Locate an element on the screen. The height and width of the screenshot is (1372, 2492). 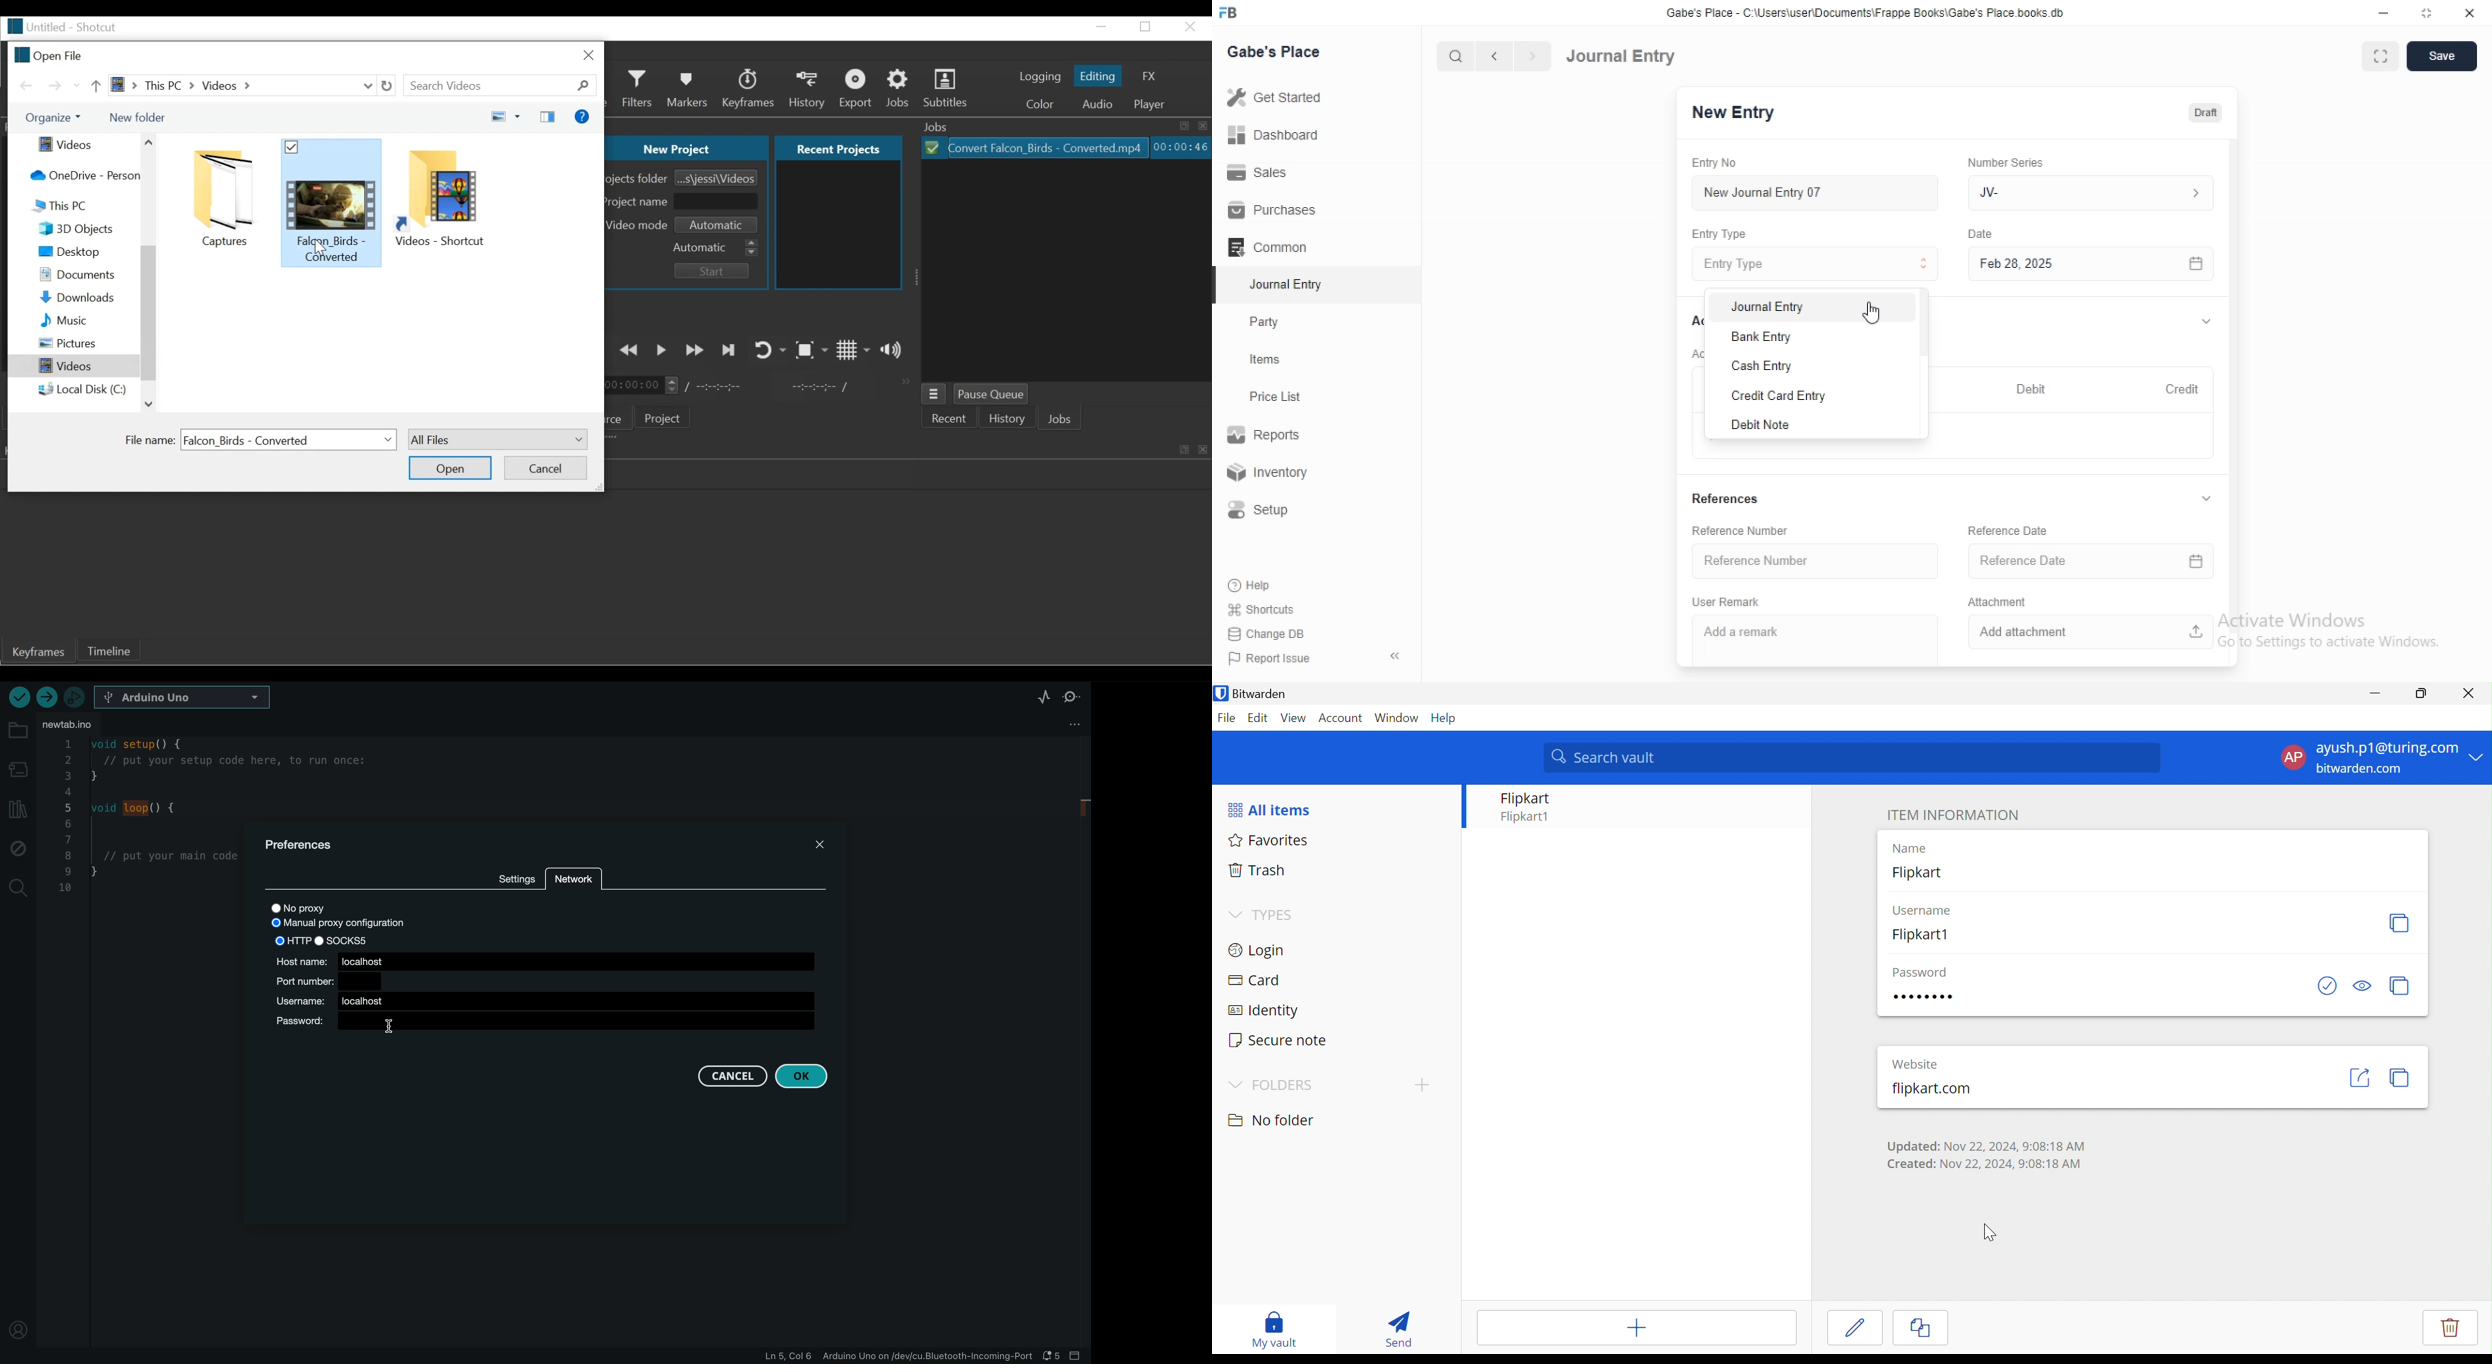
close is located at coordinates (2470, 12).